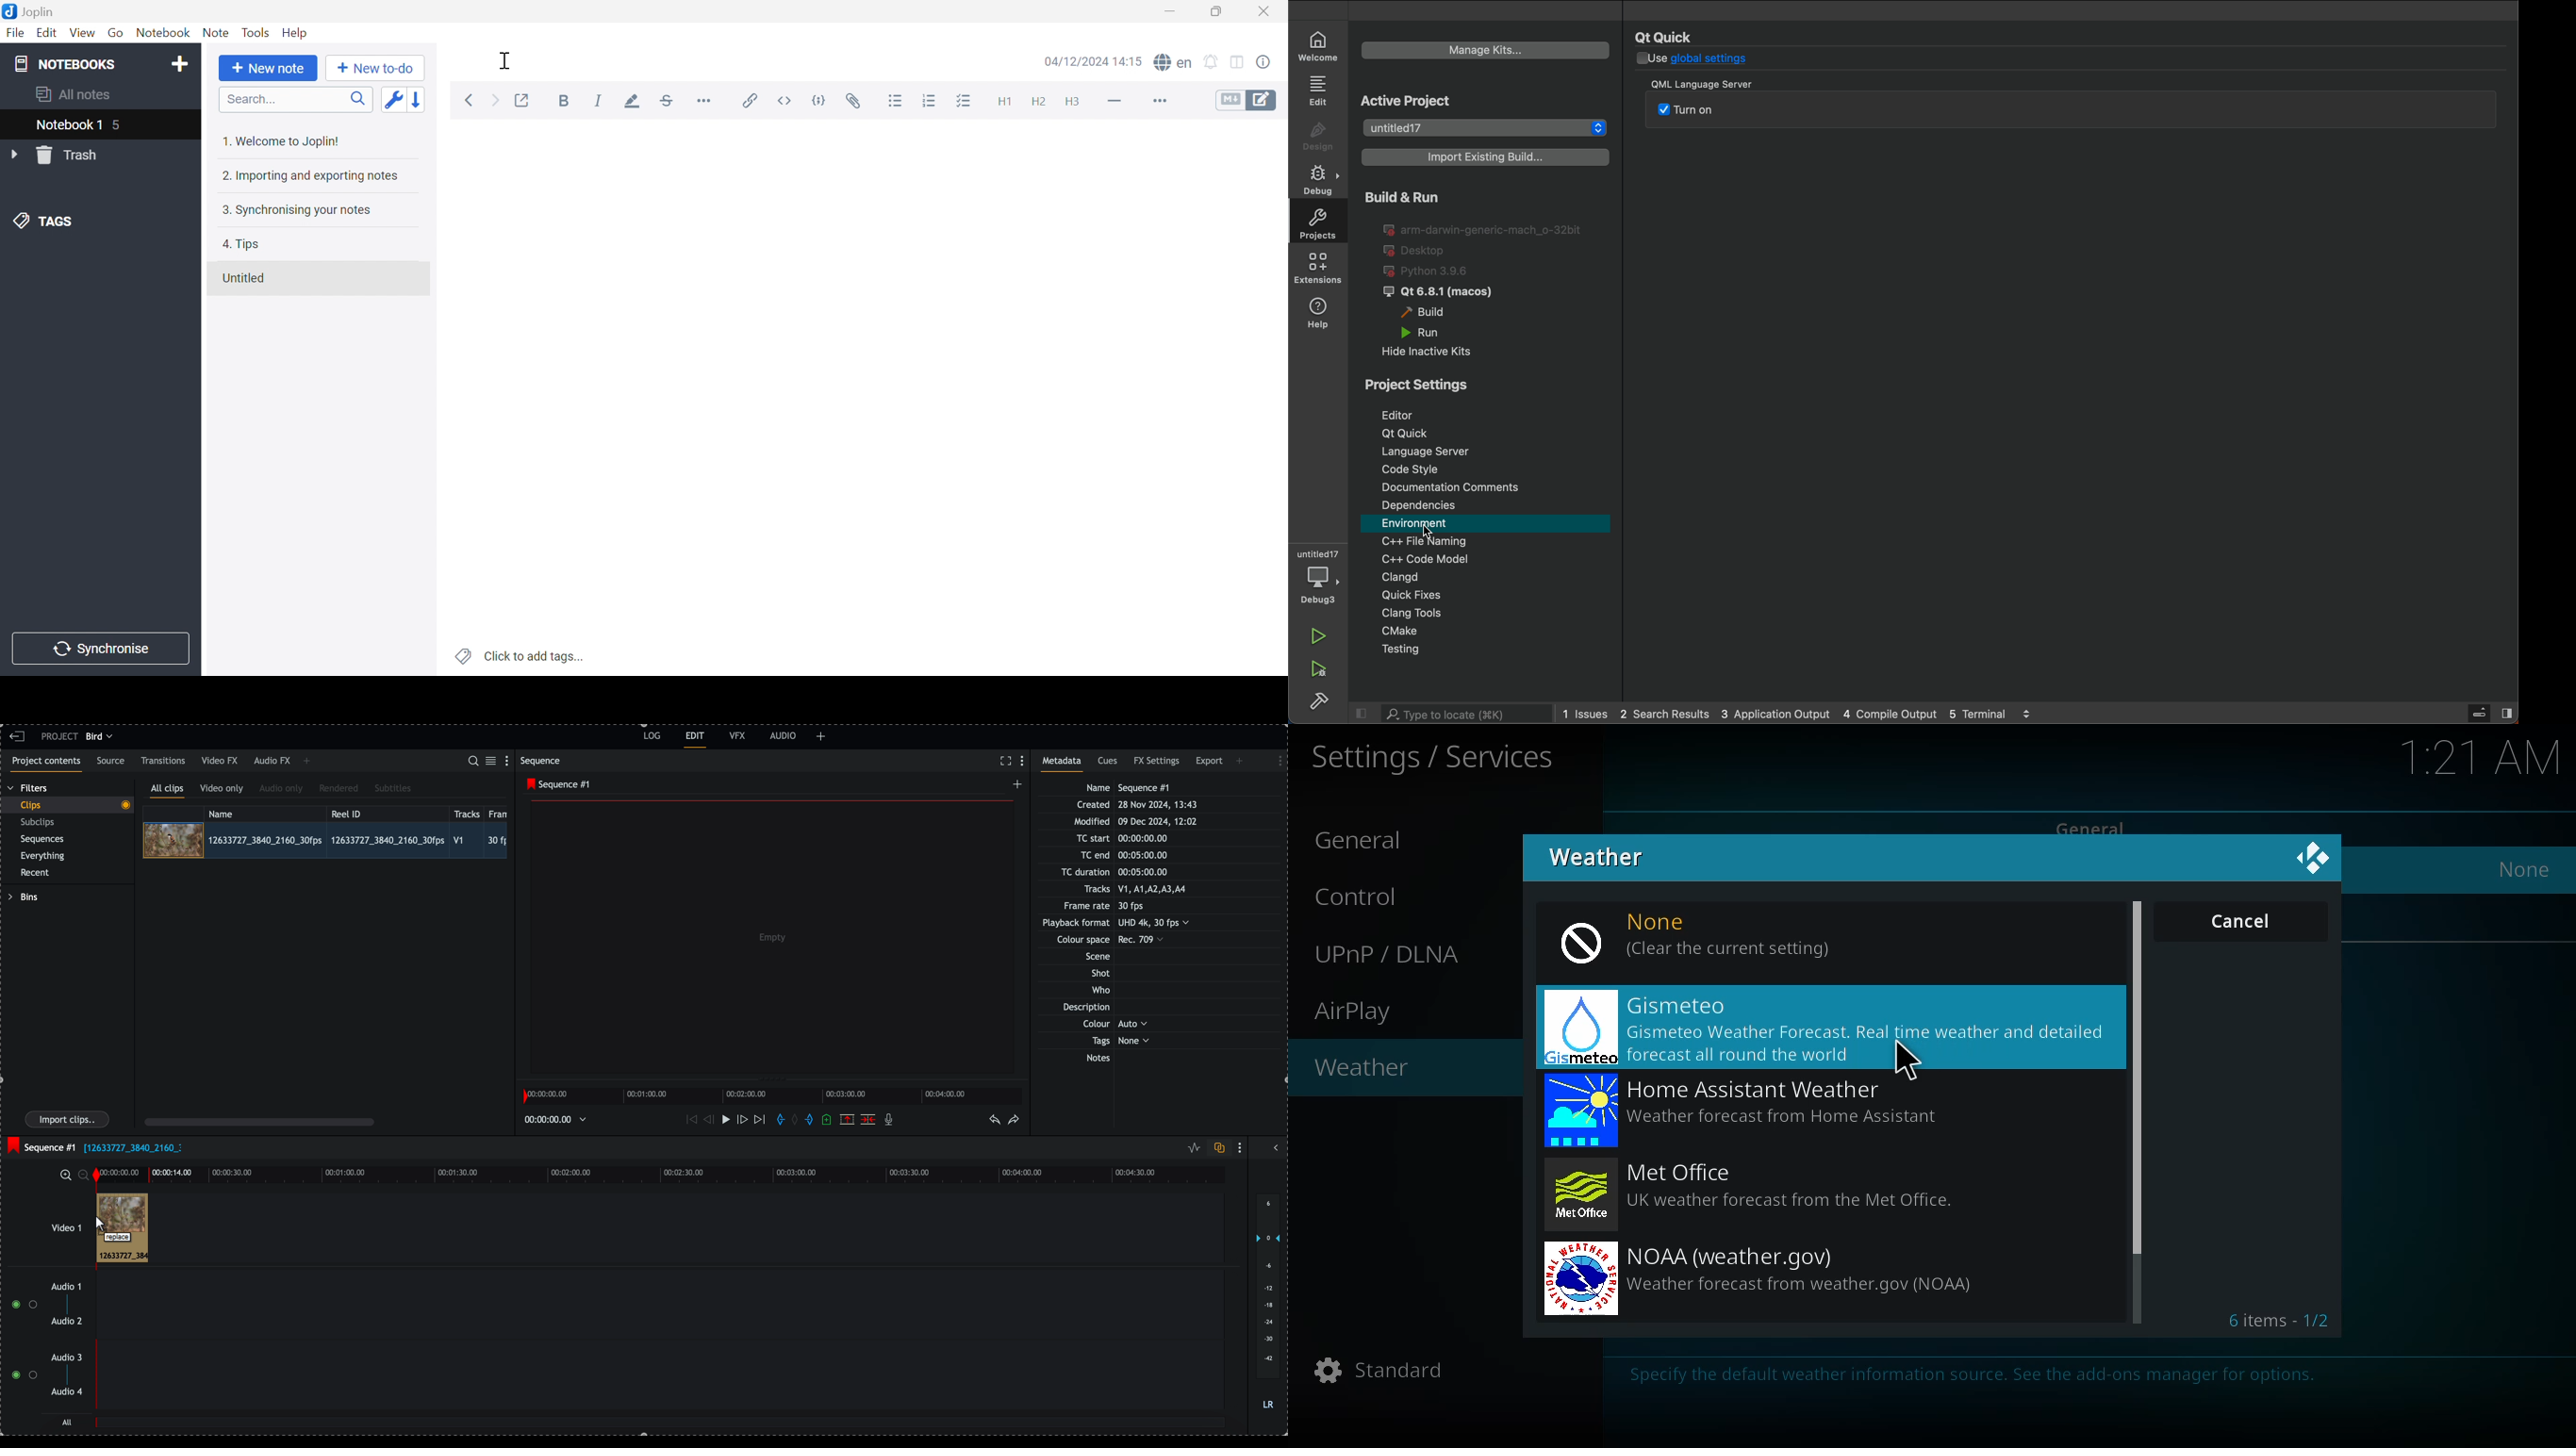 This screenshot has width=2576, height=1456. I want to click on Code Block, so click(822, 103).